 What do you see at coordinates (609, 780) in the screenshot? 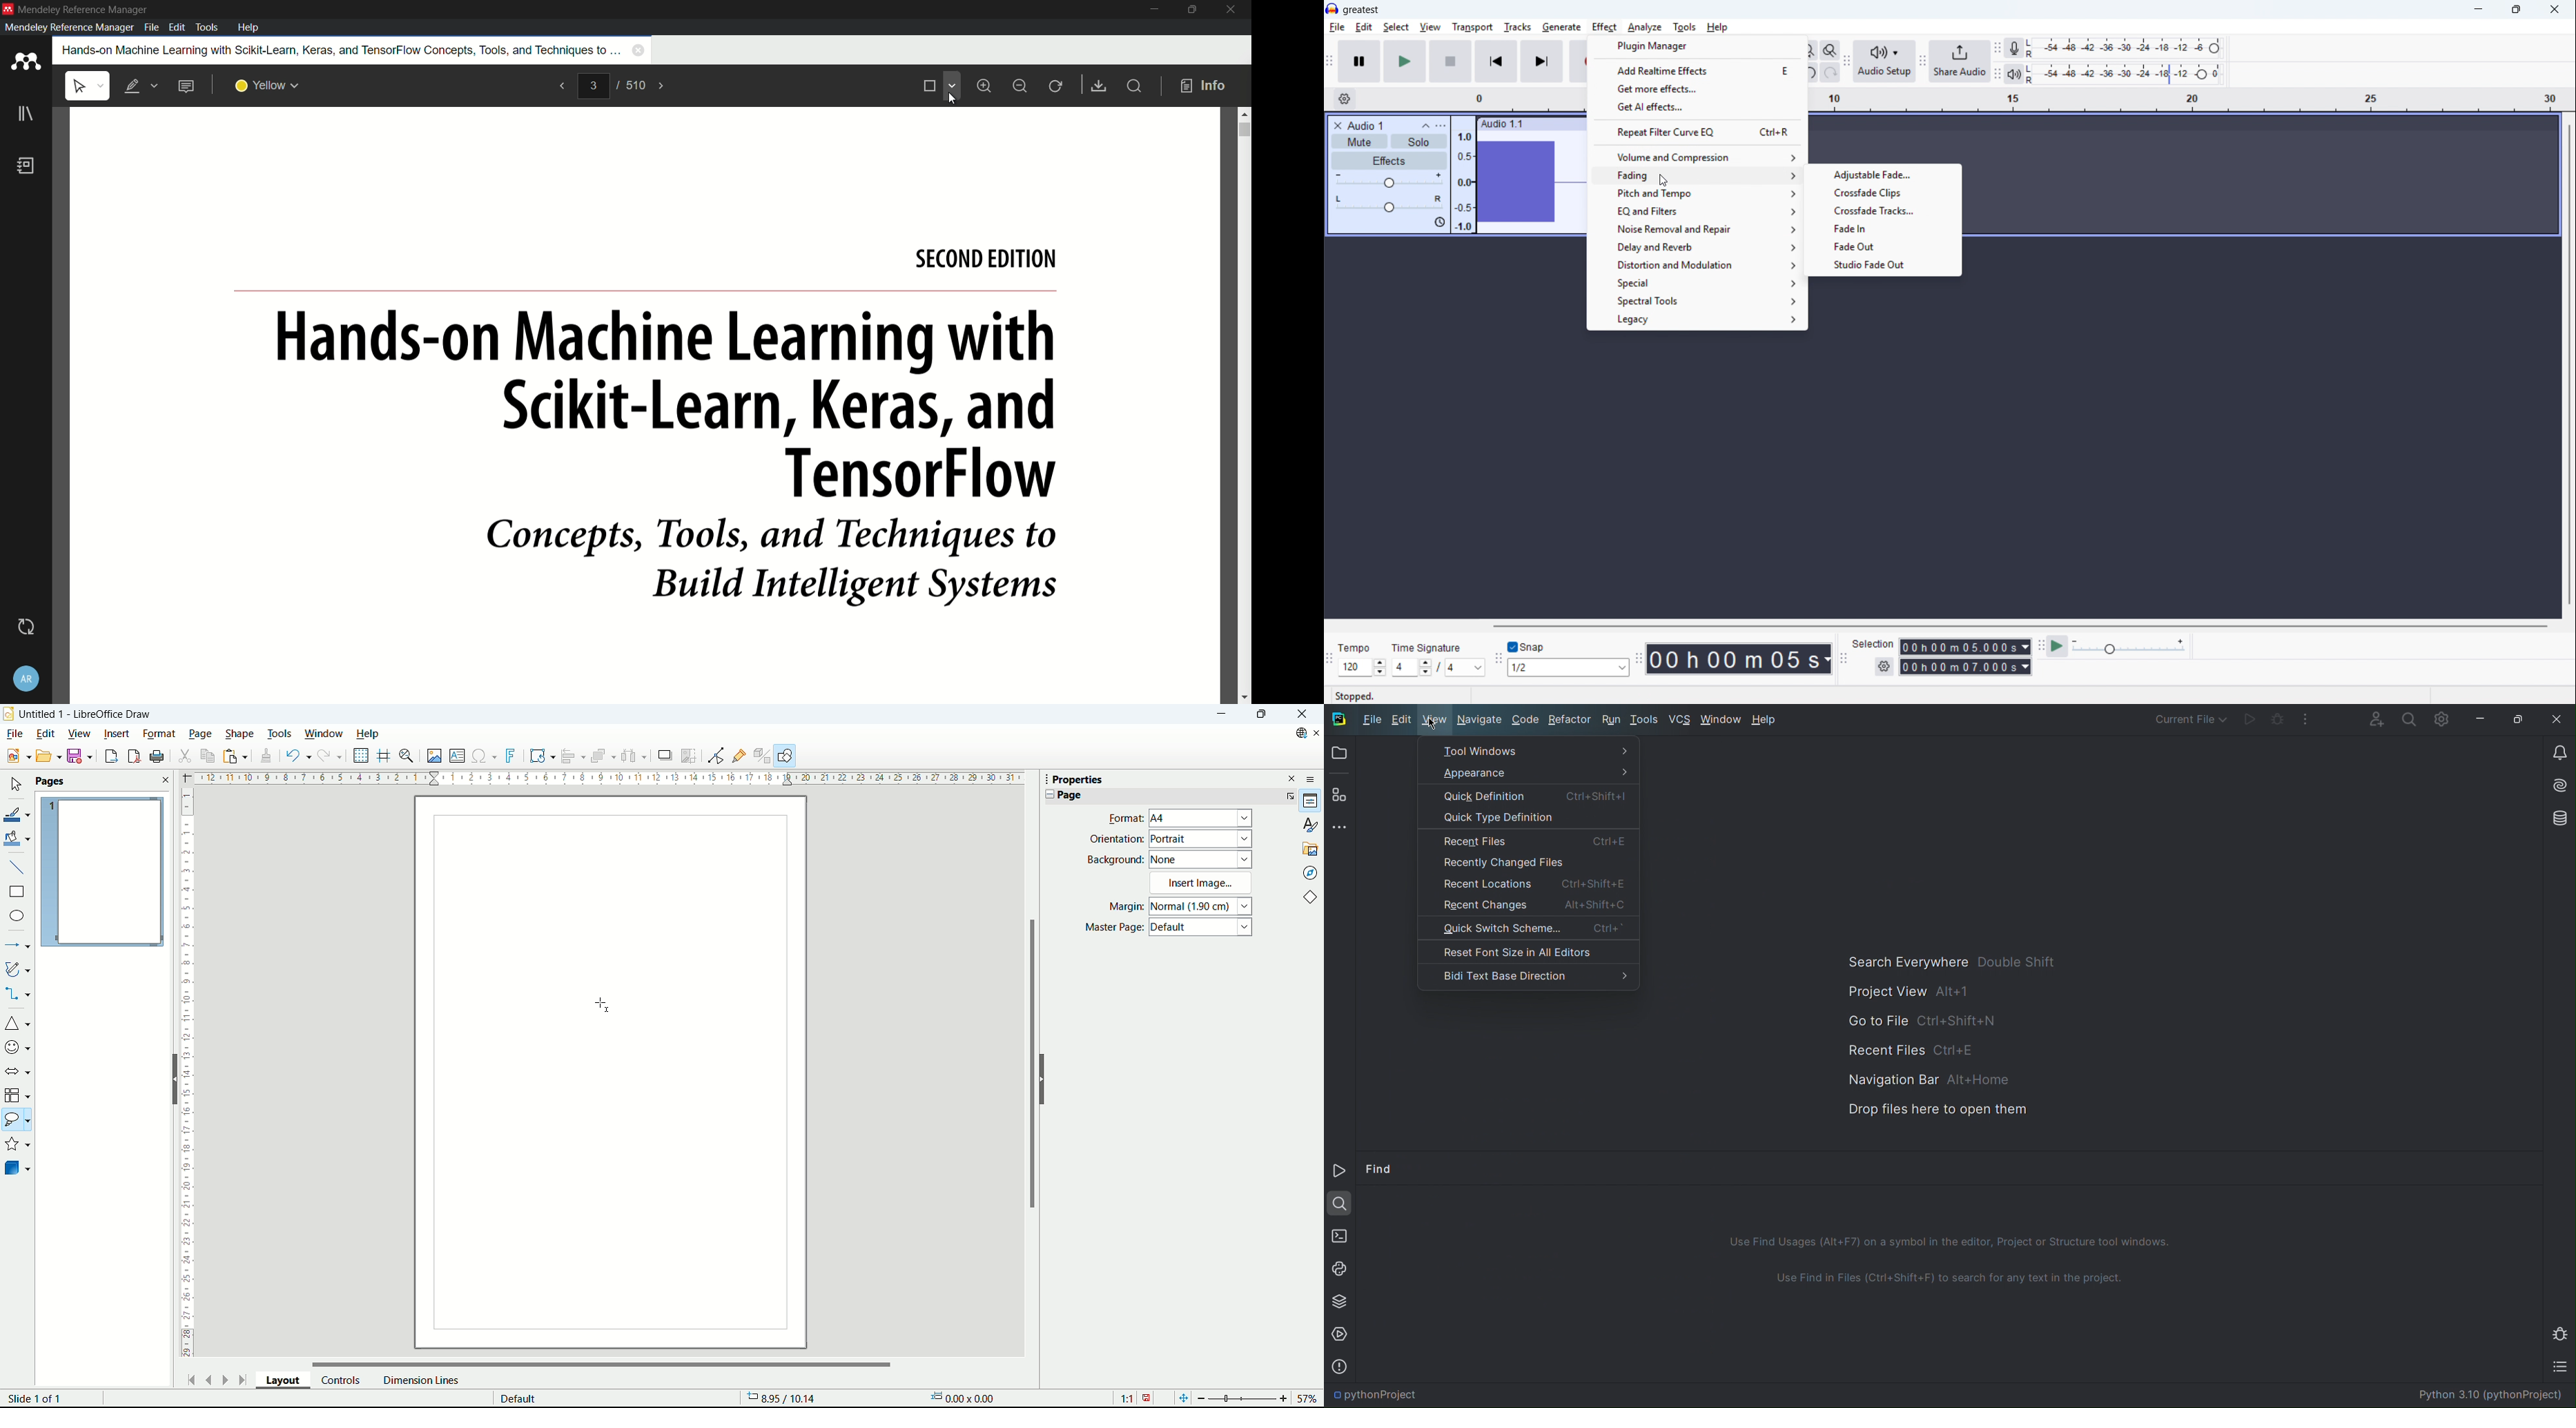
I see `Hotizontal ruler` at bounding box center [609, 780].